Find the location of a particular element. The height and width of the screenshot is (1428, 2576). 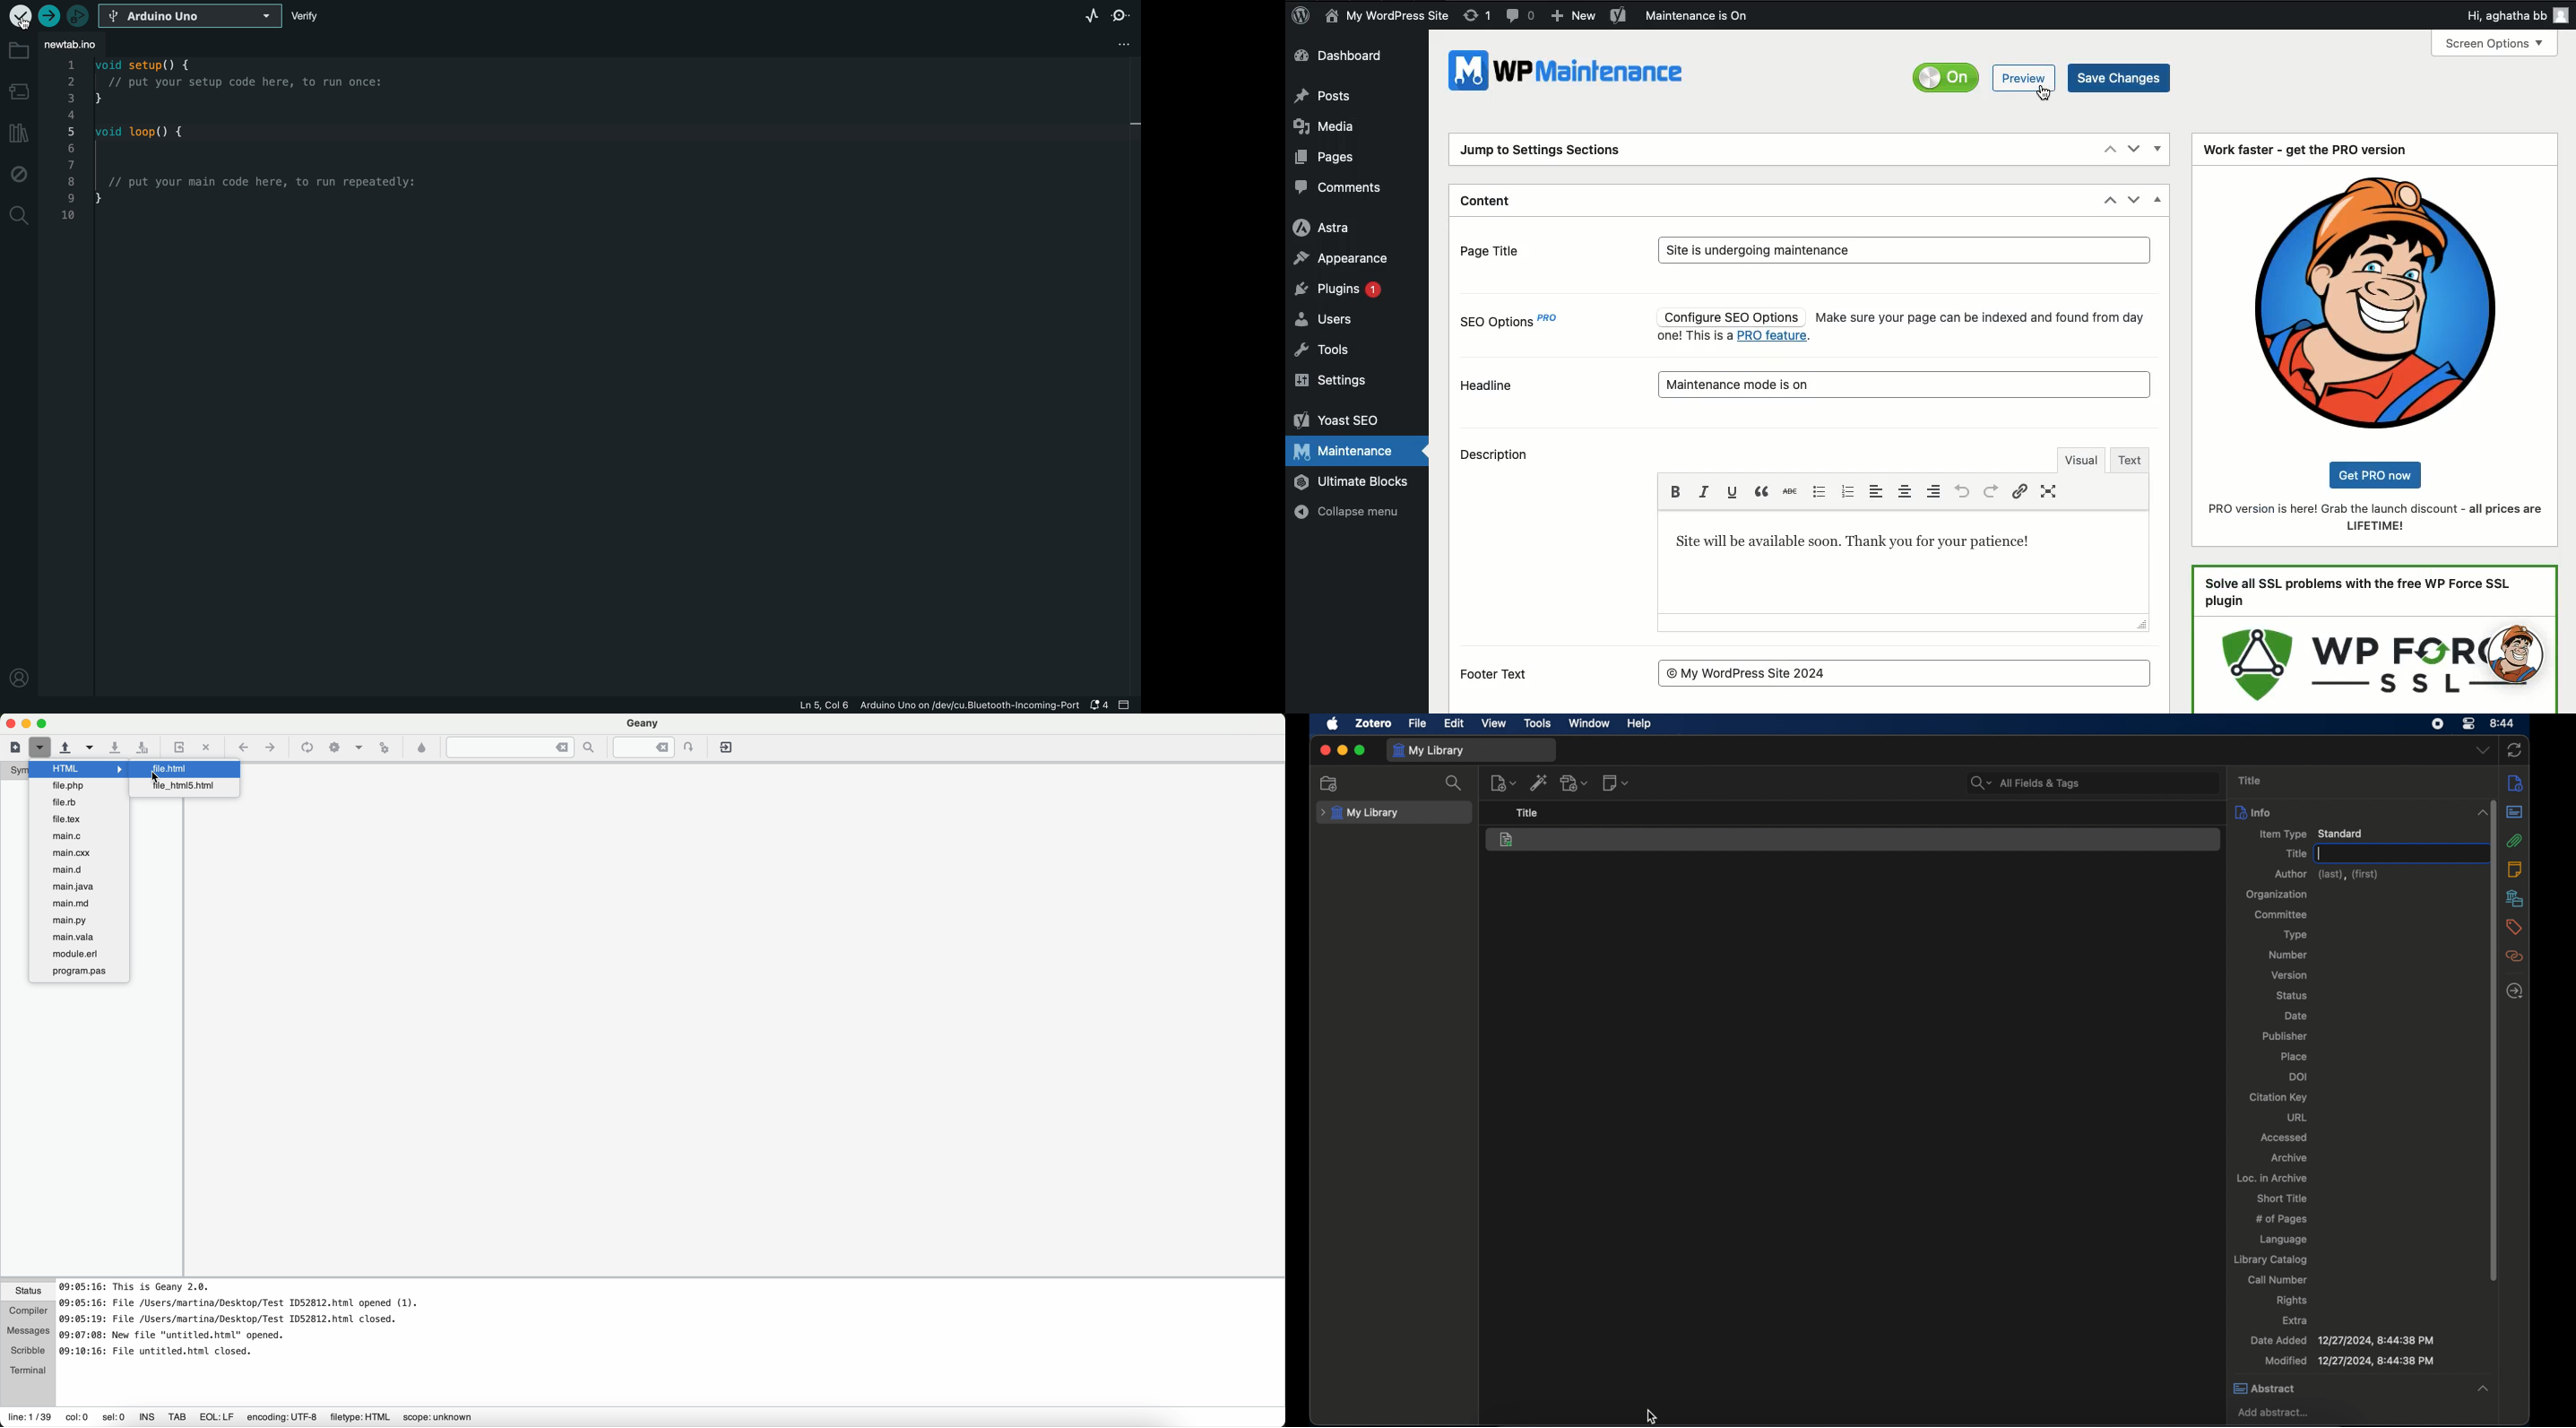

apple is located at coordinates (1333, 724).